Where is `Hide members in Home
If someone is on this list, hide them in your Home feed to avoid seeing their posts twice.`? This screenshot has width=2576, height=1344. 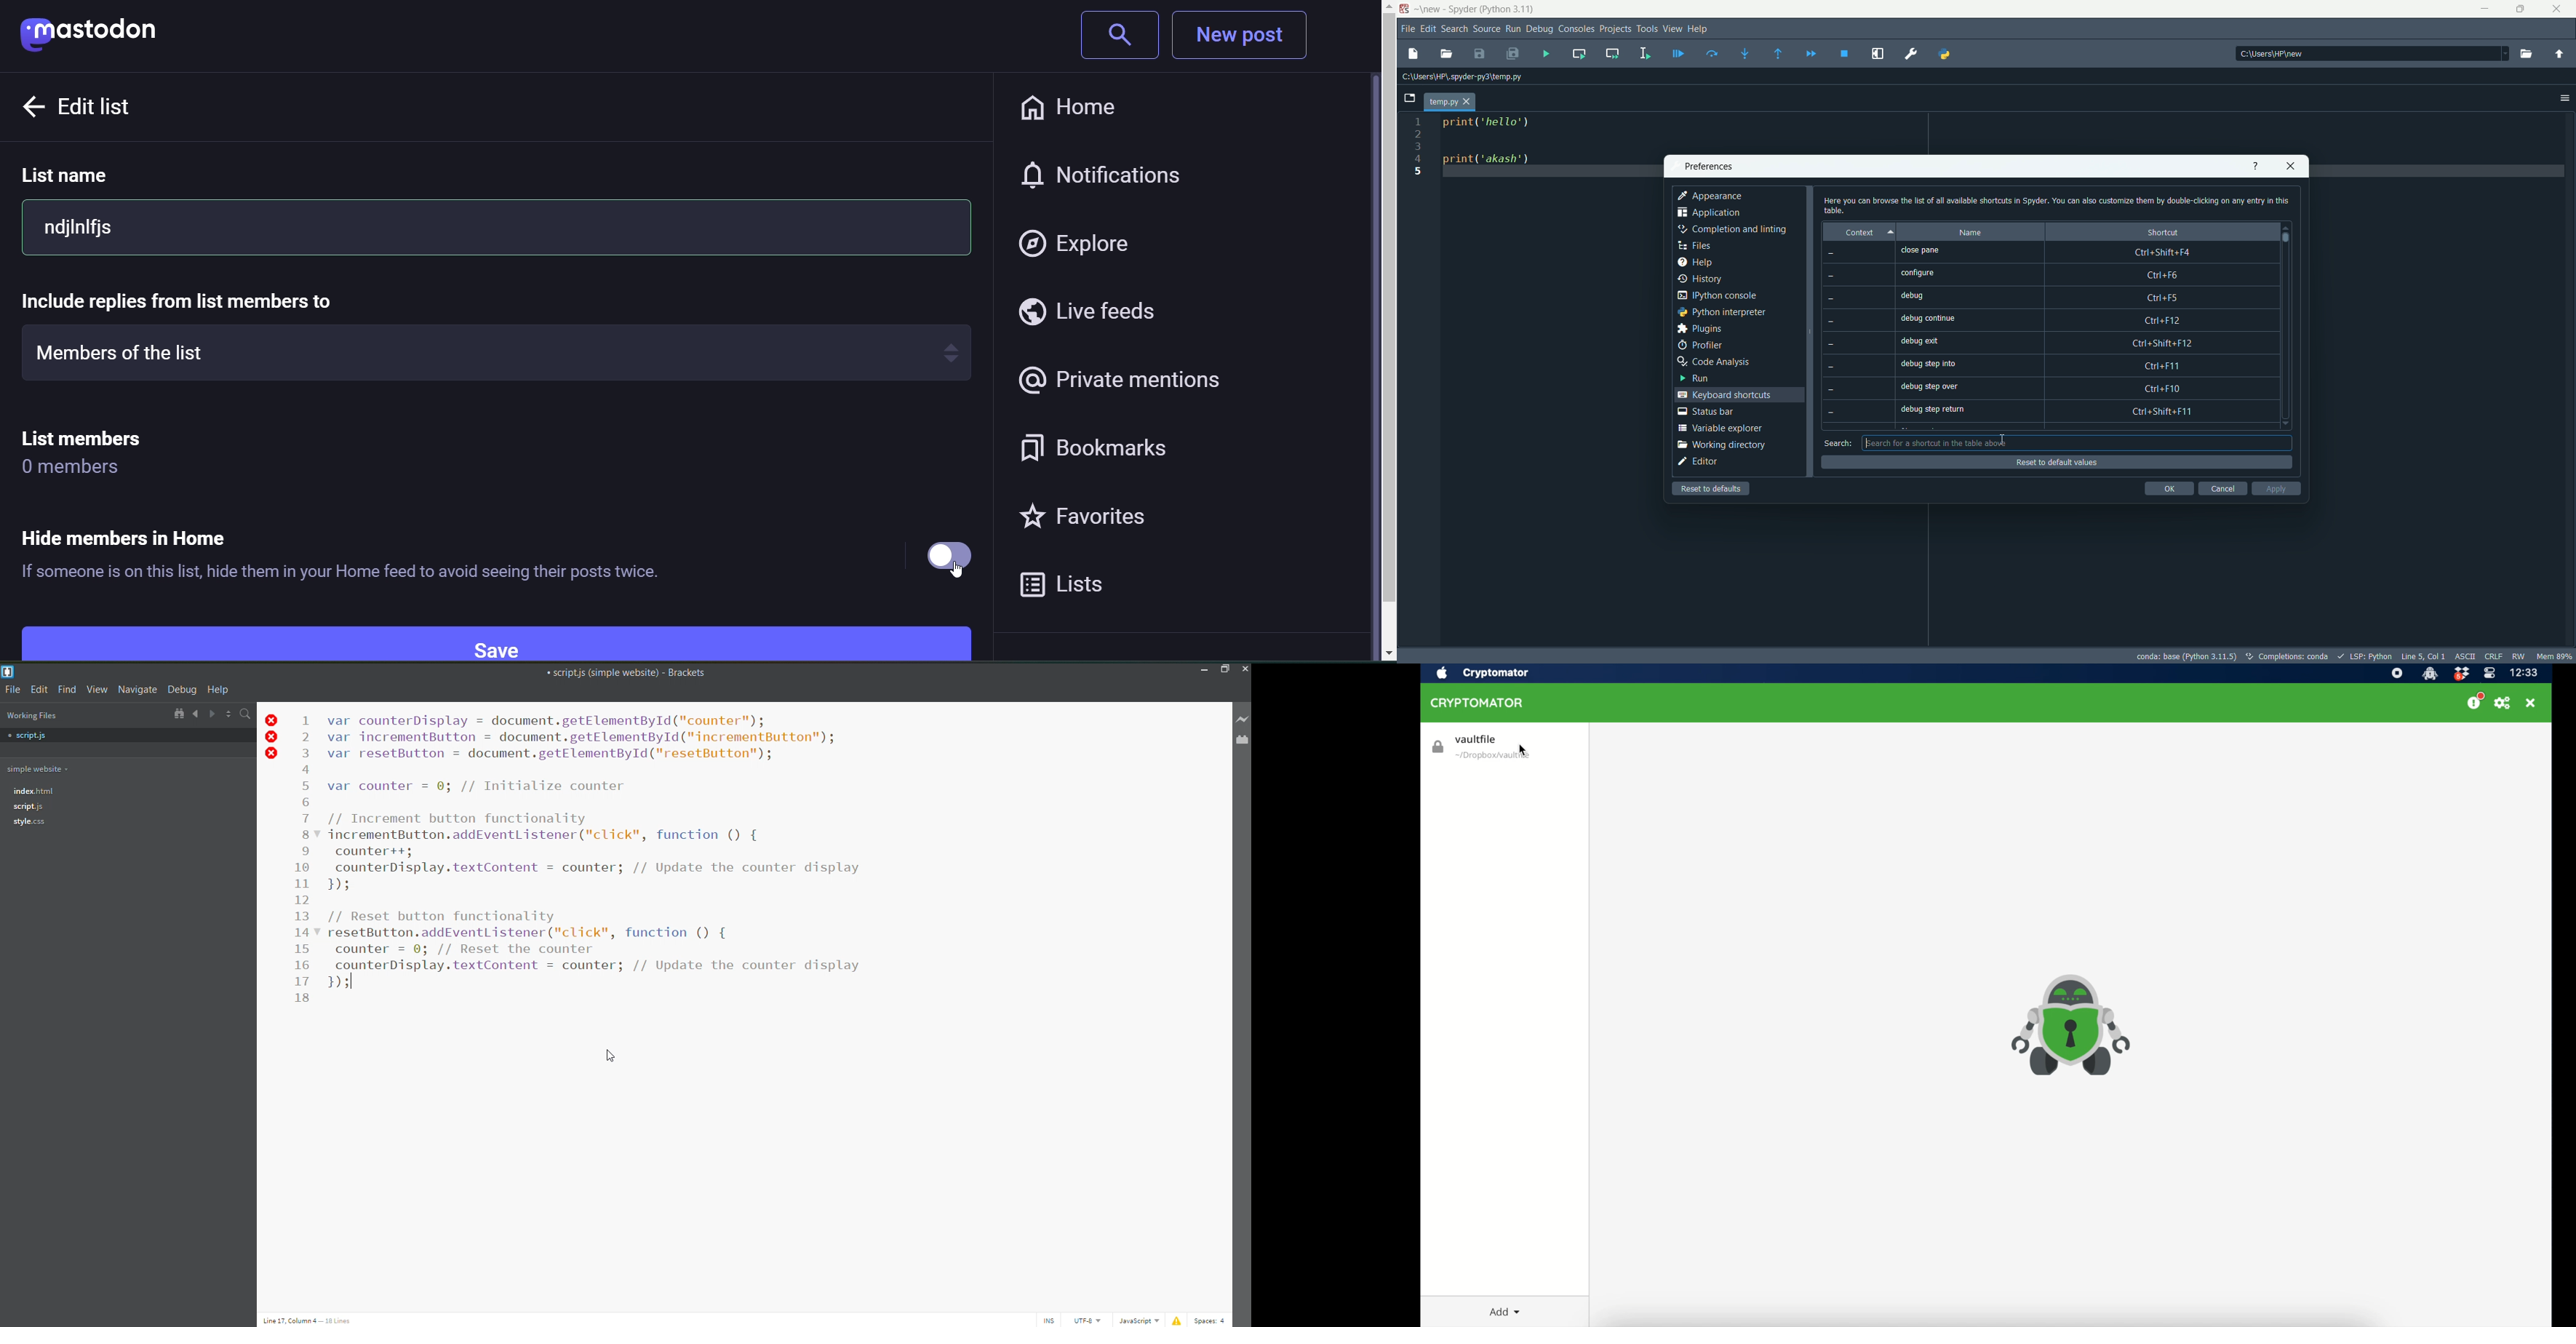 Hide members in Home
If someone is on this list, hide them in your Home feed to avoid seeing their posts twice. is located at coordinates (359, 559).